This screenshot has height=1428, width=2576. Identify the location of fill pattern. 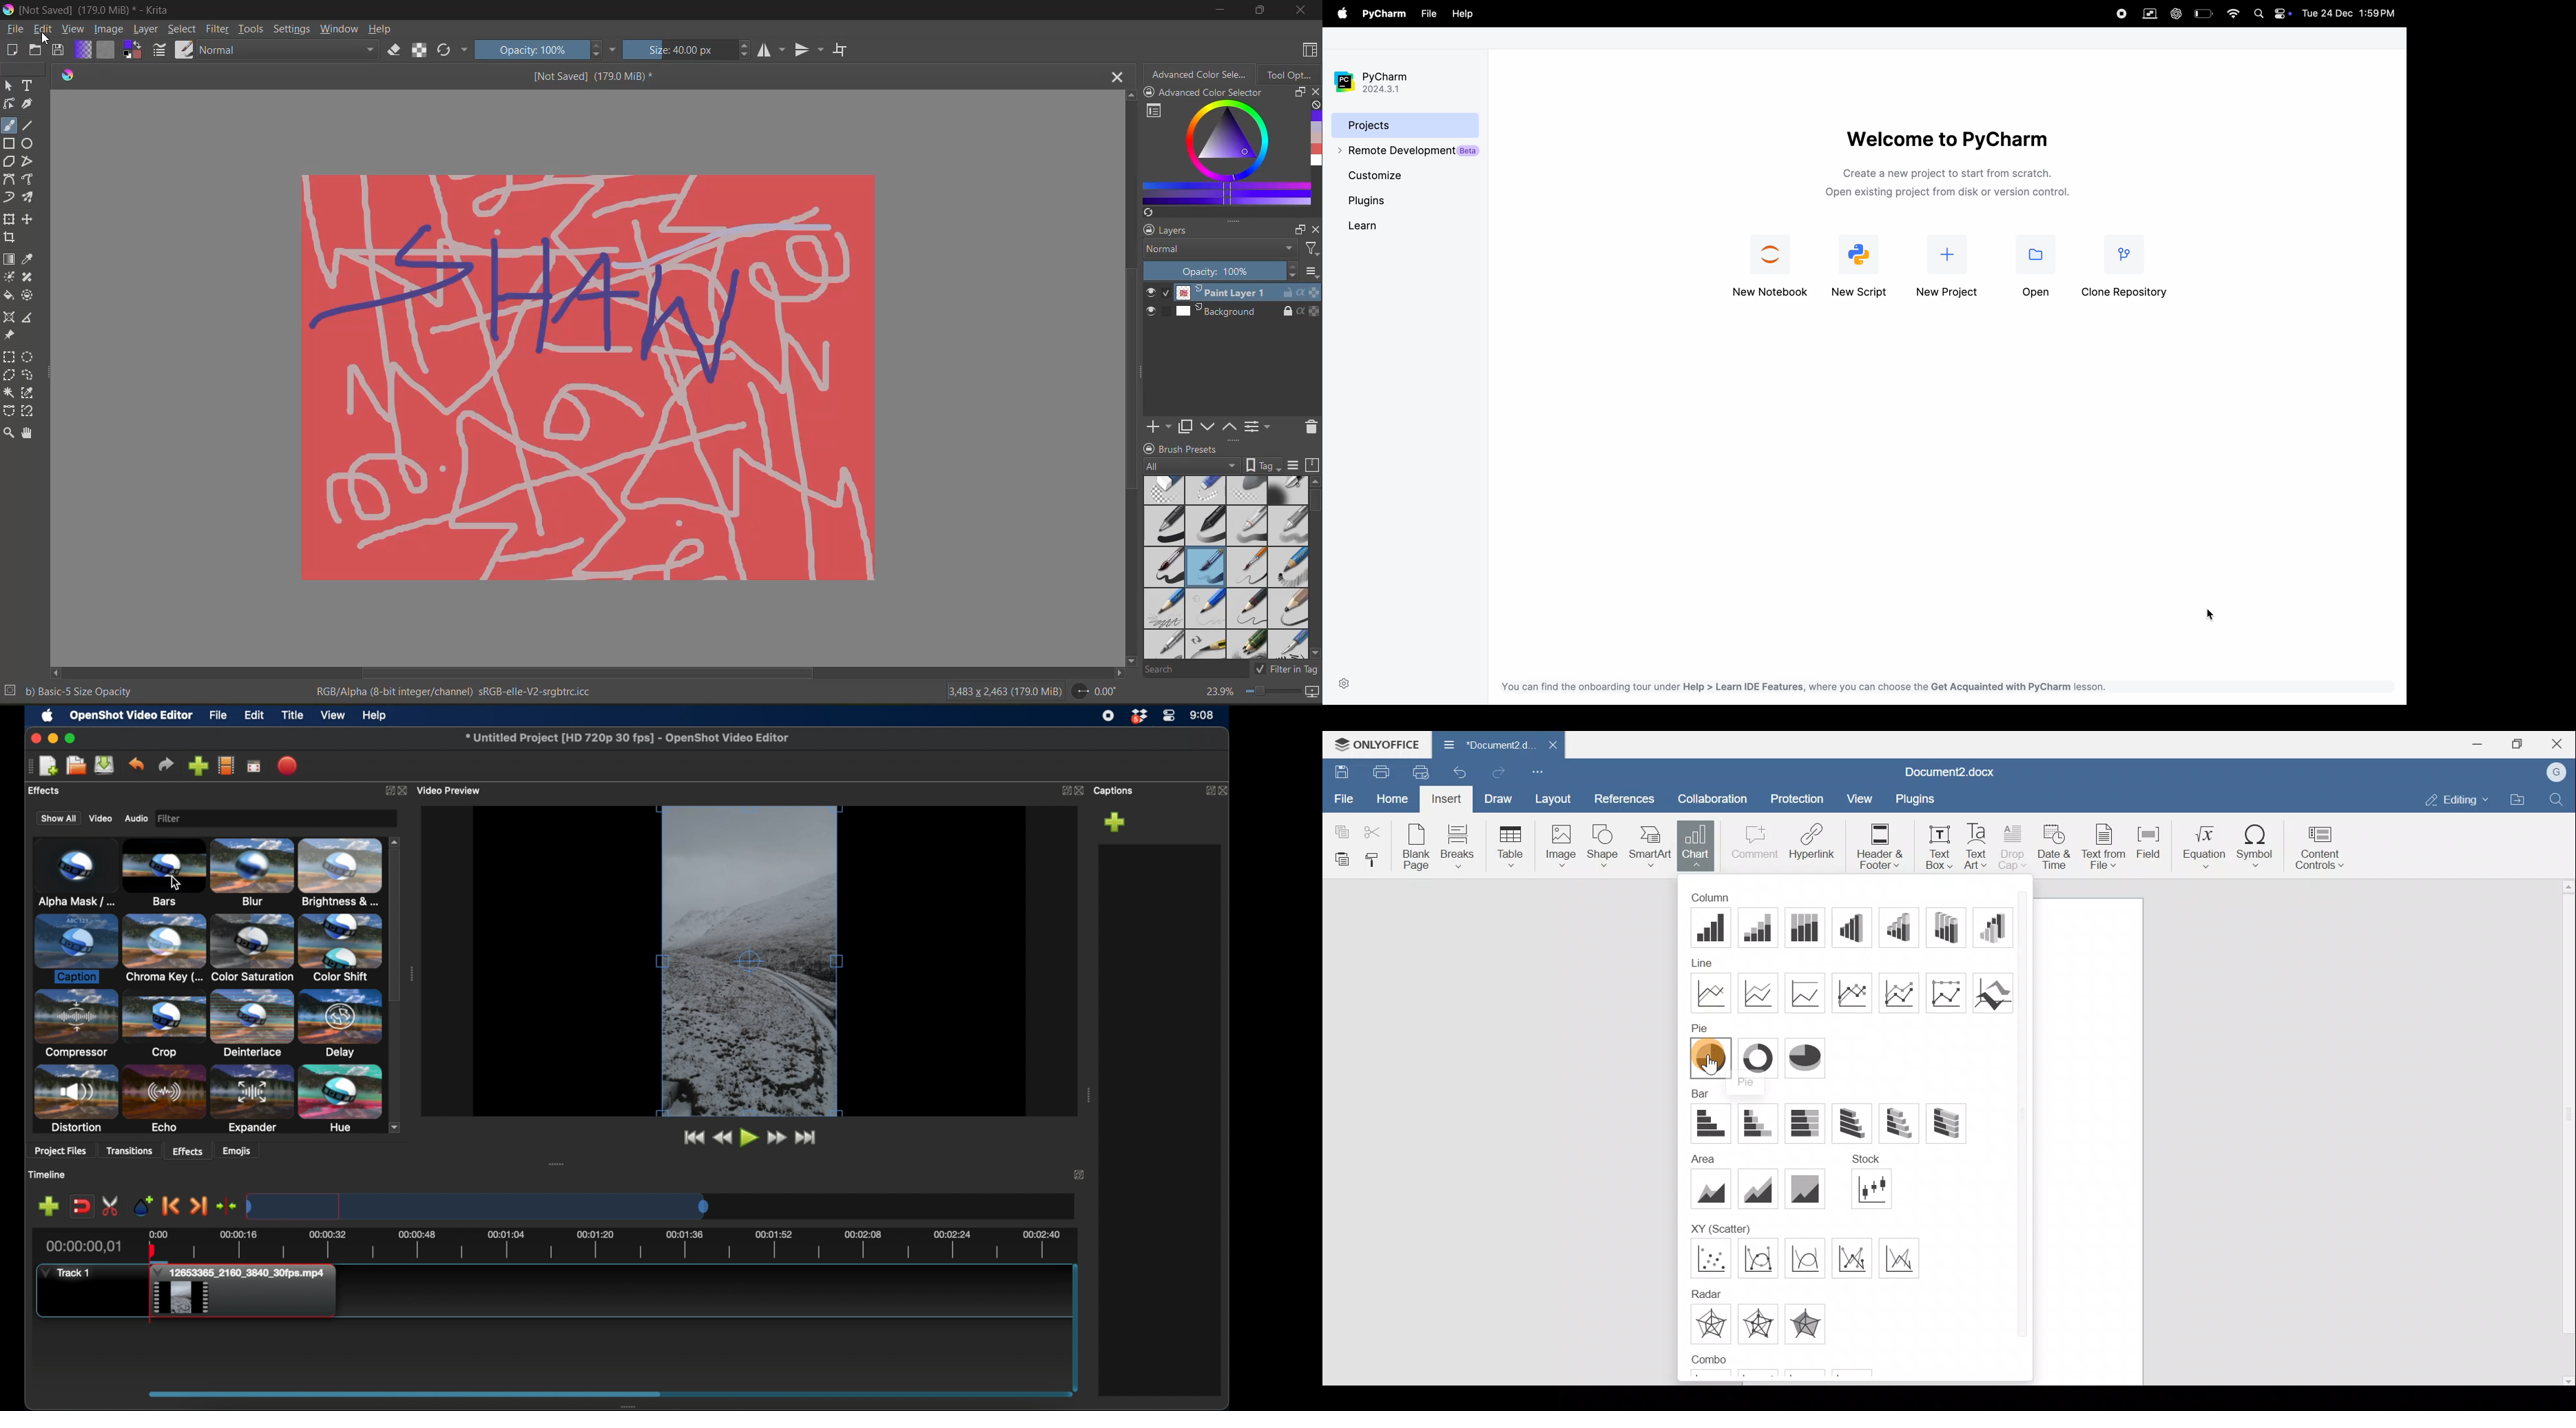
(106, 50).